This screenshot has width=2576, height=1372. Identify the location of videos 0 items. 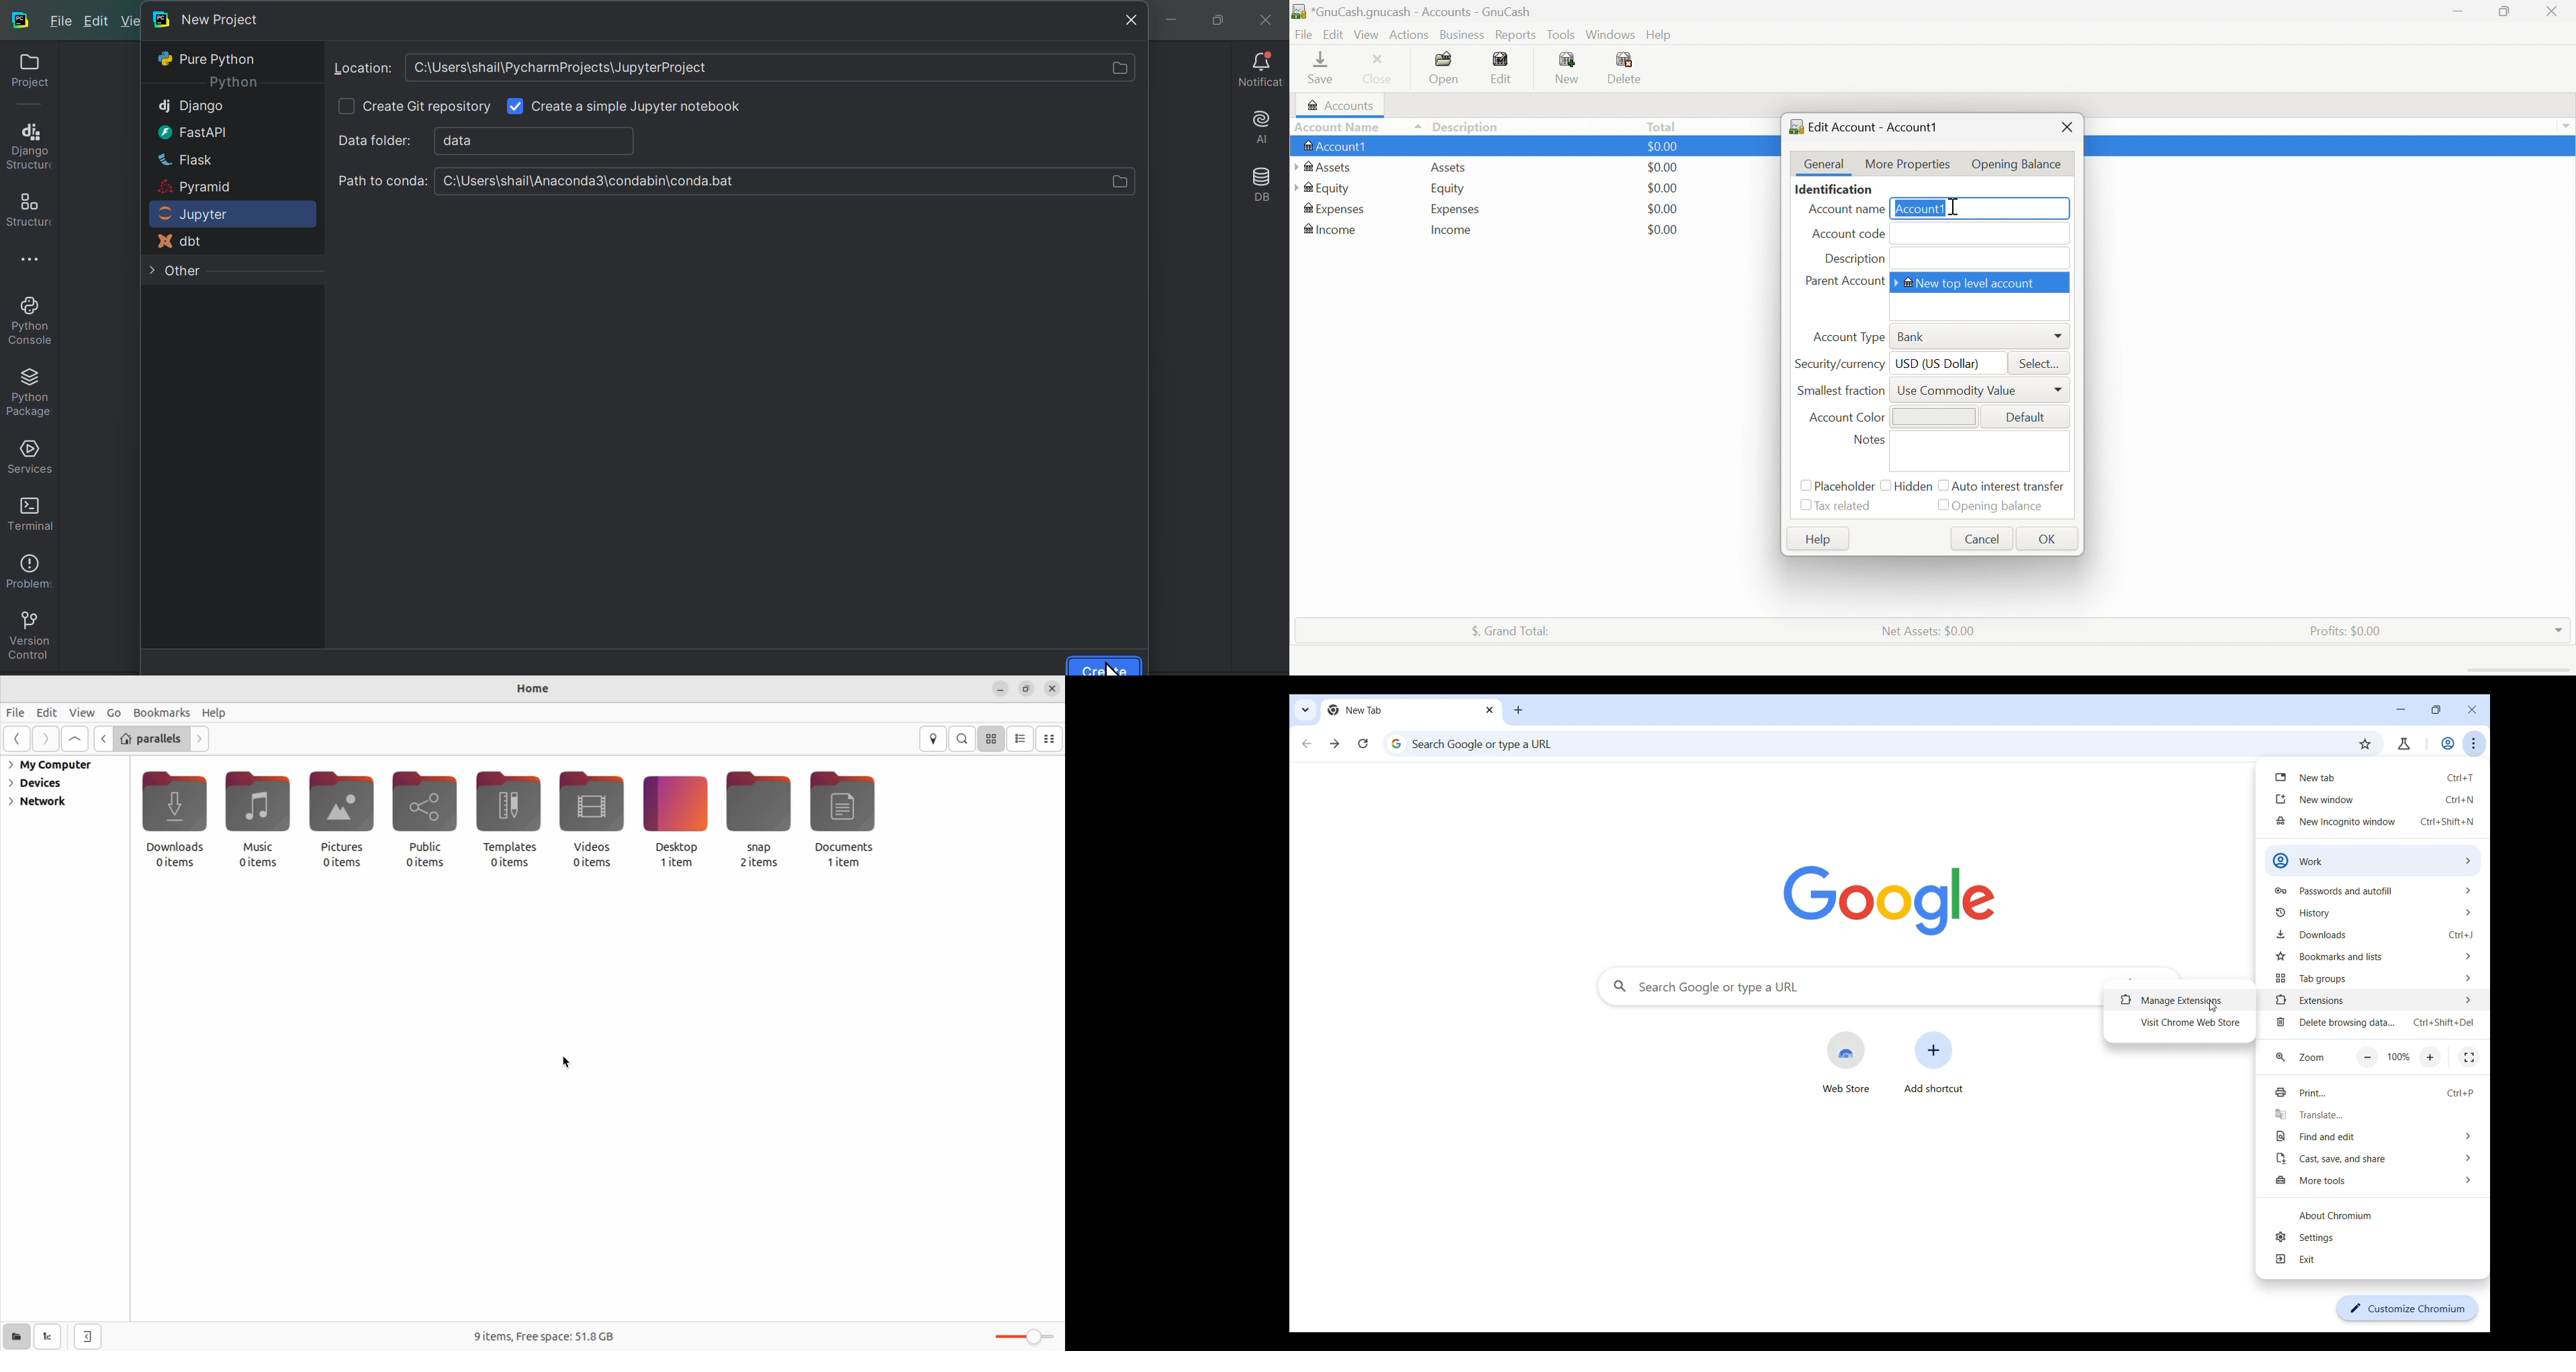
(589, 821).